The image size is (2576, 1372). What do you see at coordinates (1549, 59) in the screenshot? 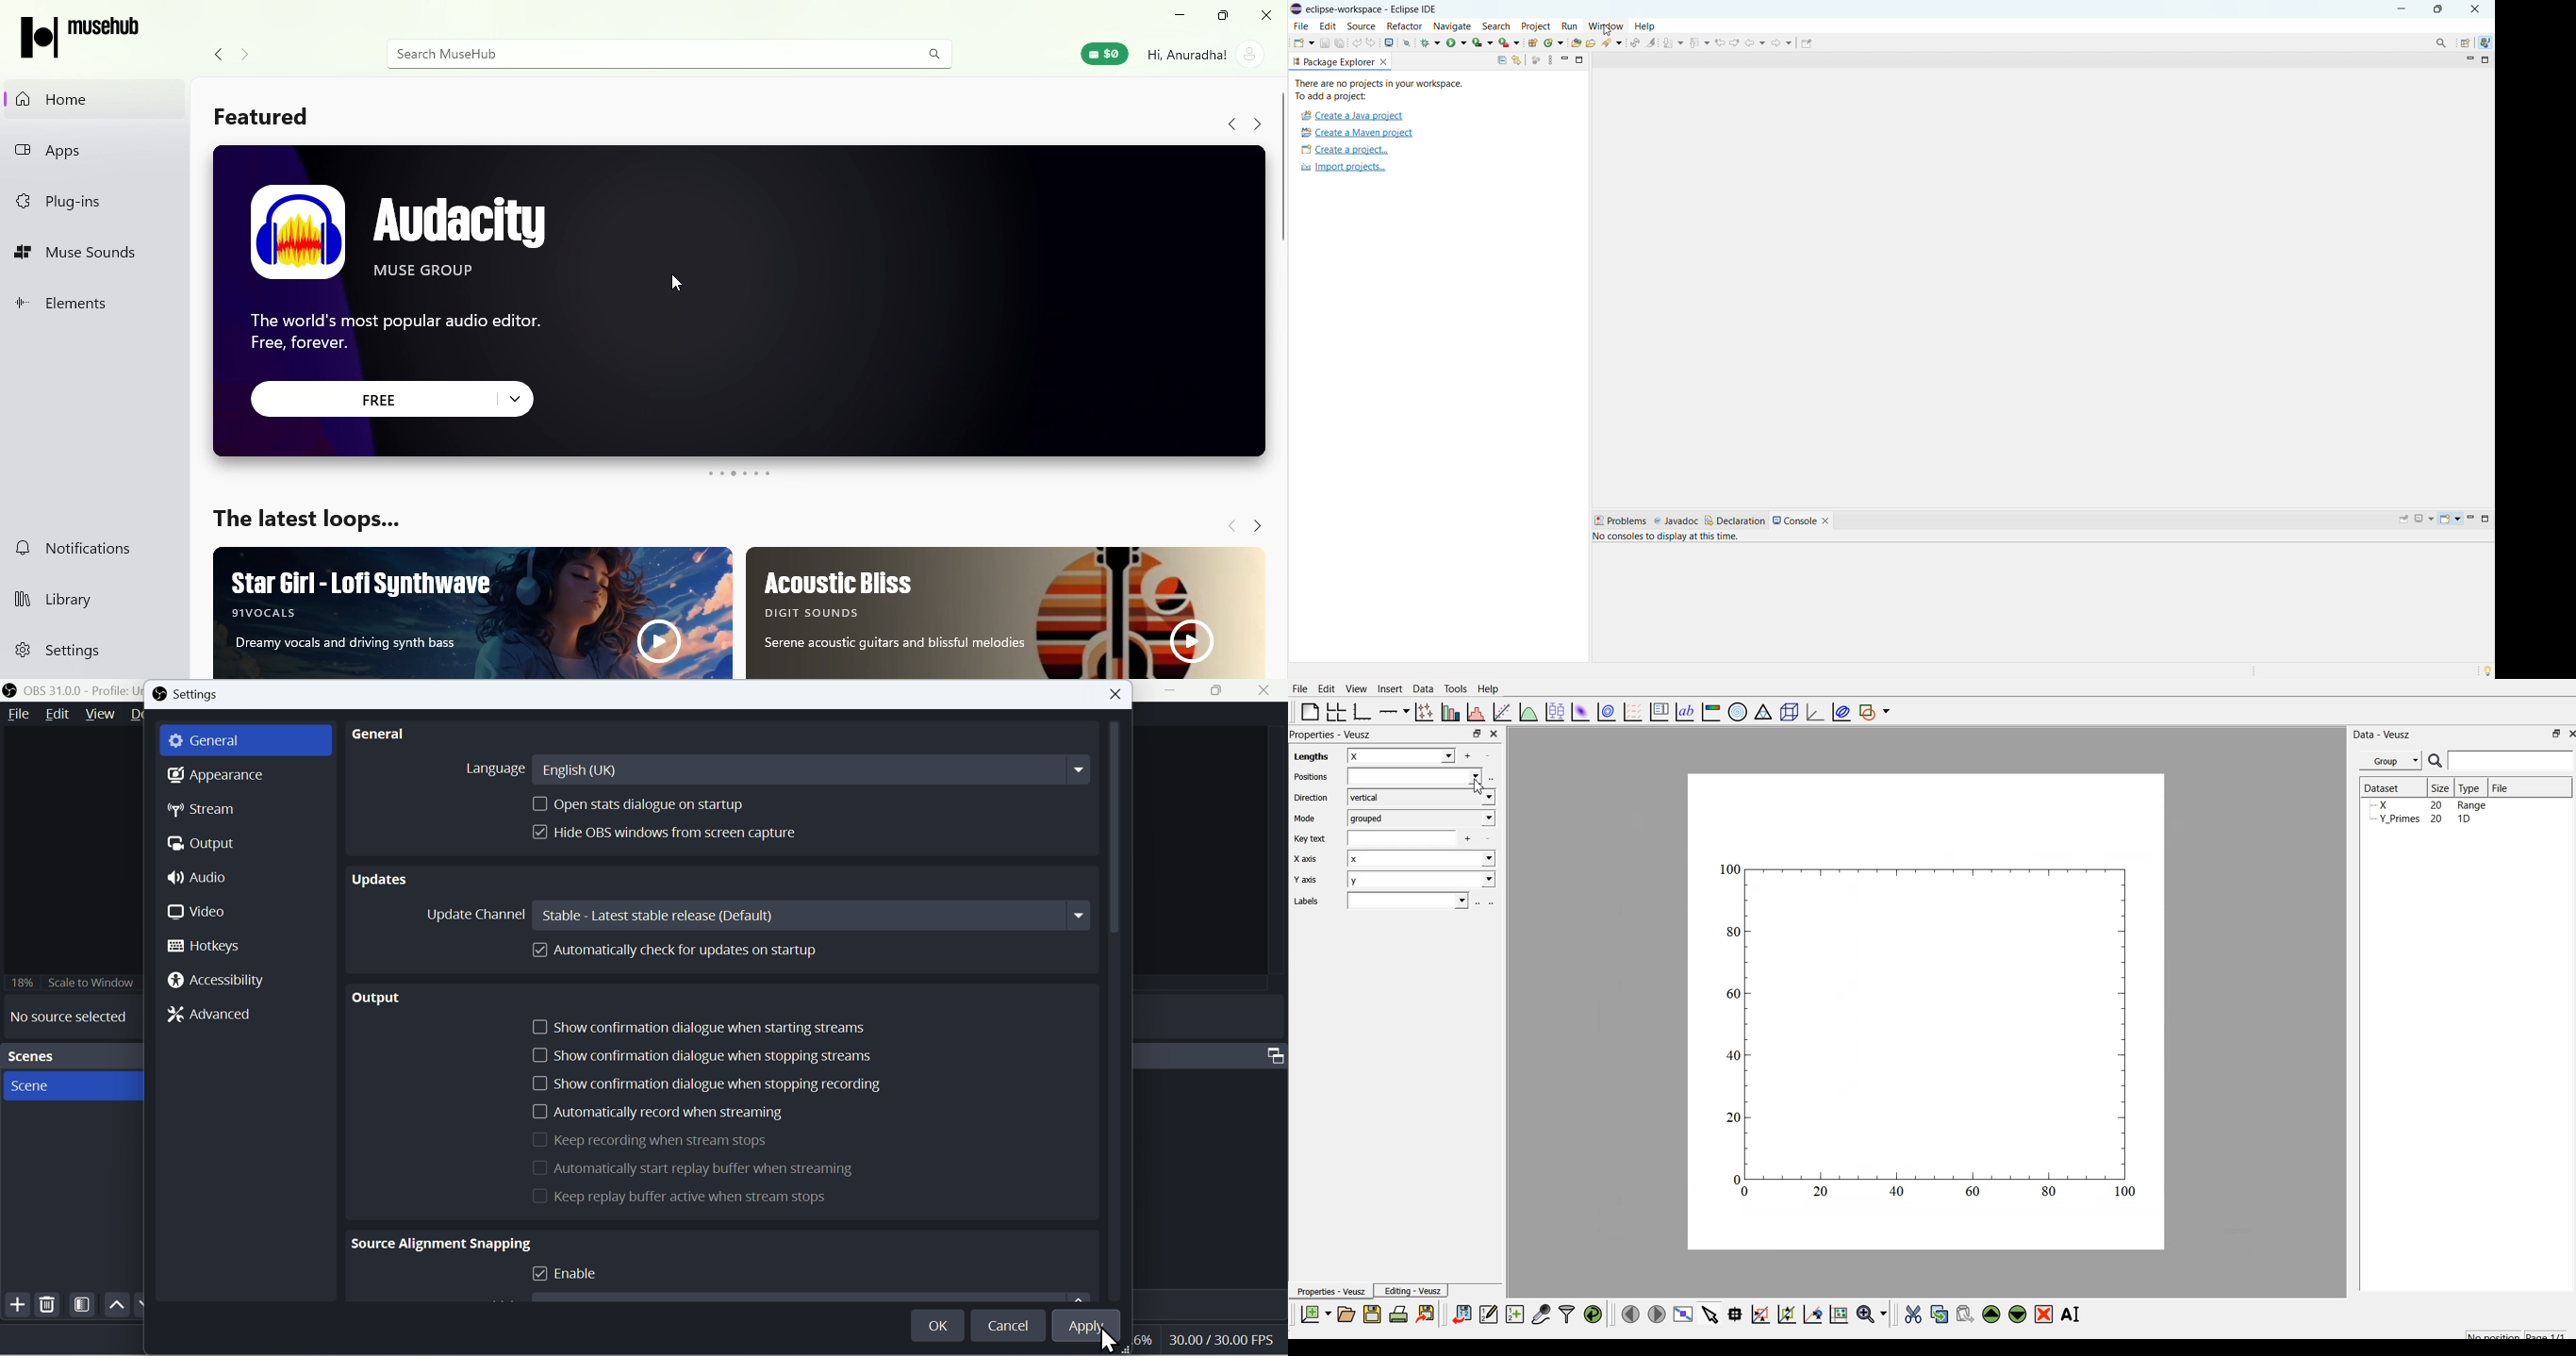
I see `view menu` at bounding box center [1549, 59].